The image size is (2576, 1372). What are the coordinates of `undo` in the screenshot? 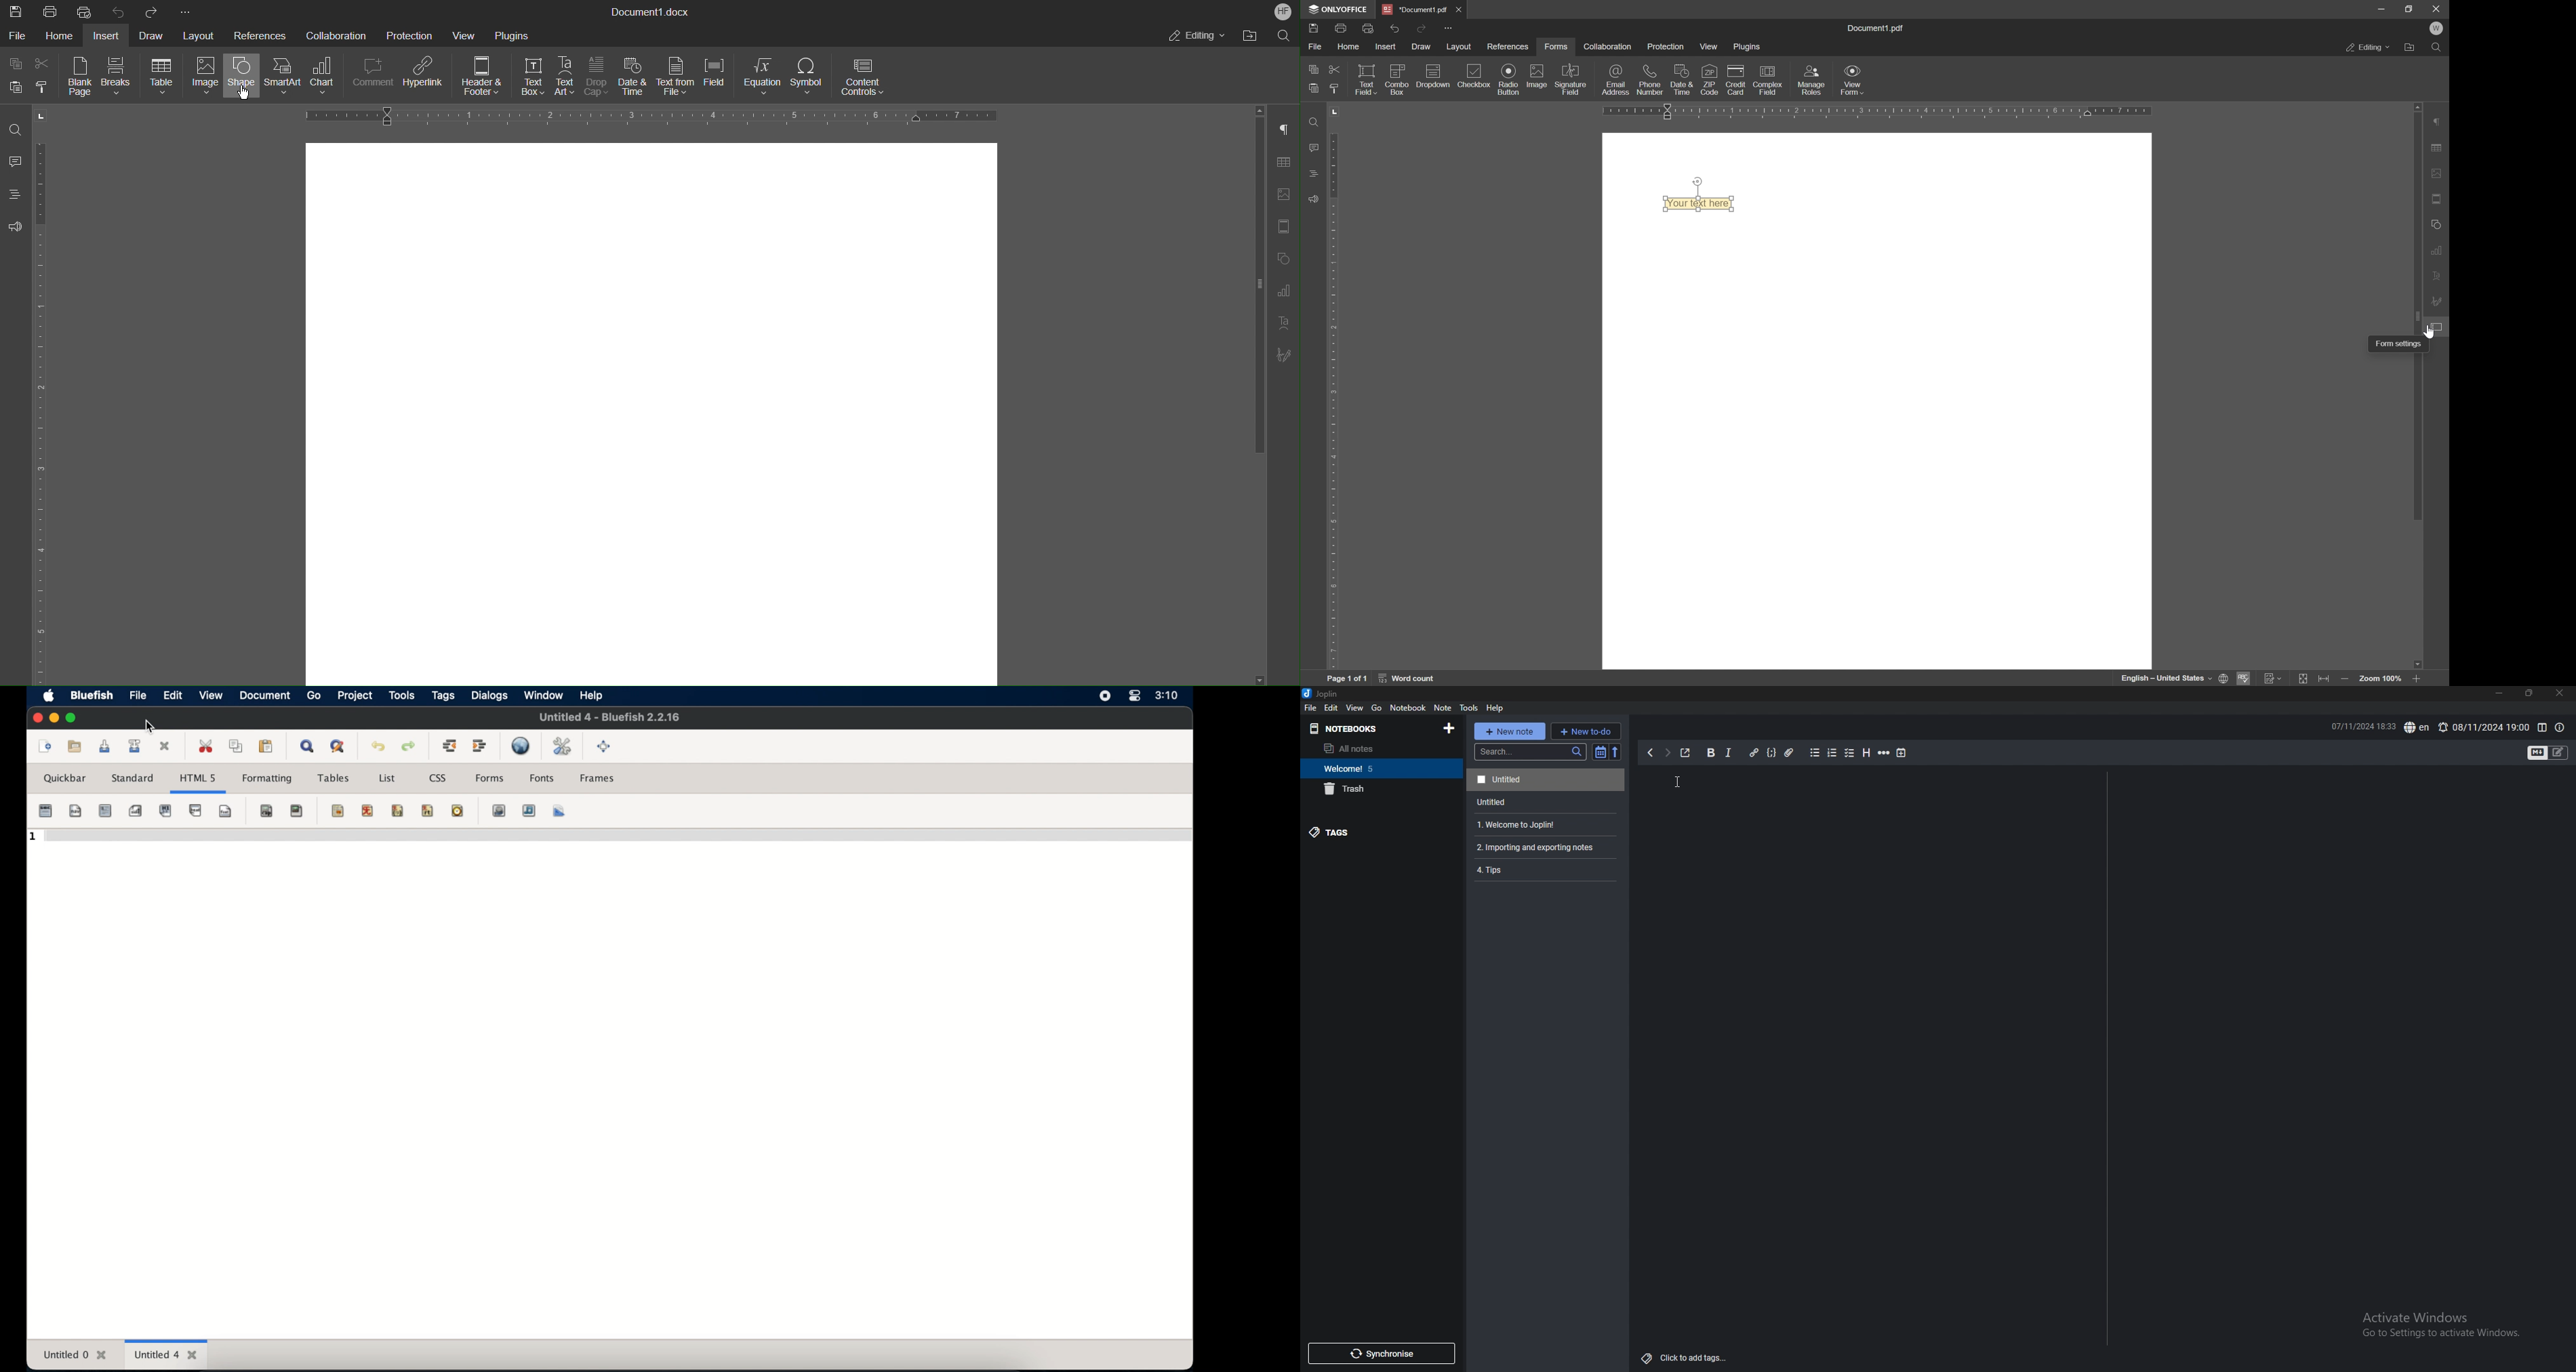 It's located at (379, 746).